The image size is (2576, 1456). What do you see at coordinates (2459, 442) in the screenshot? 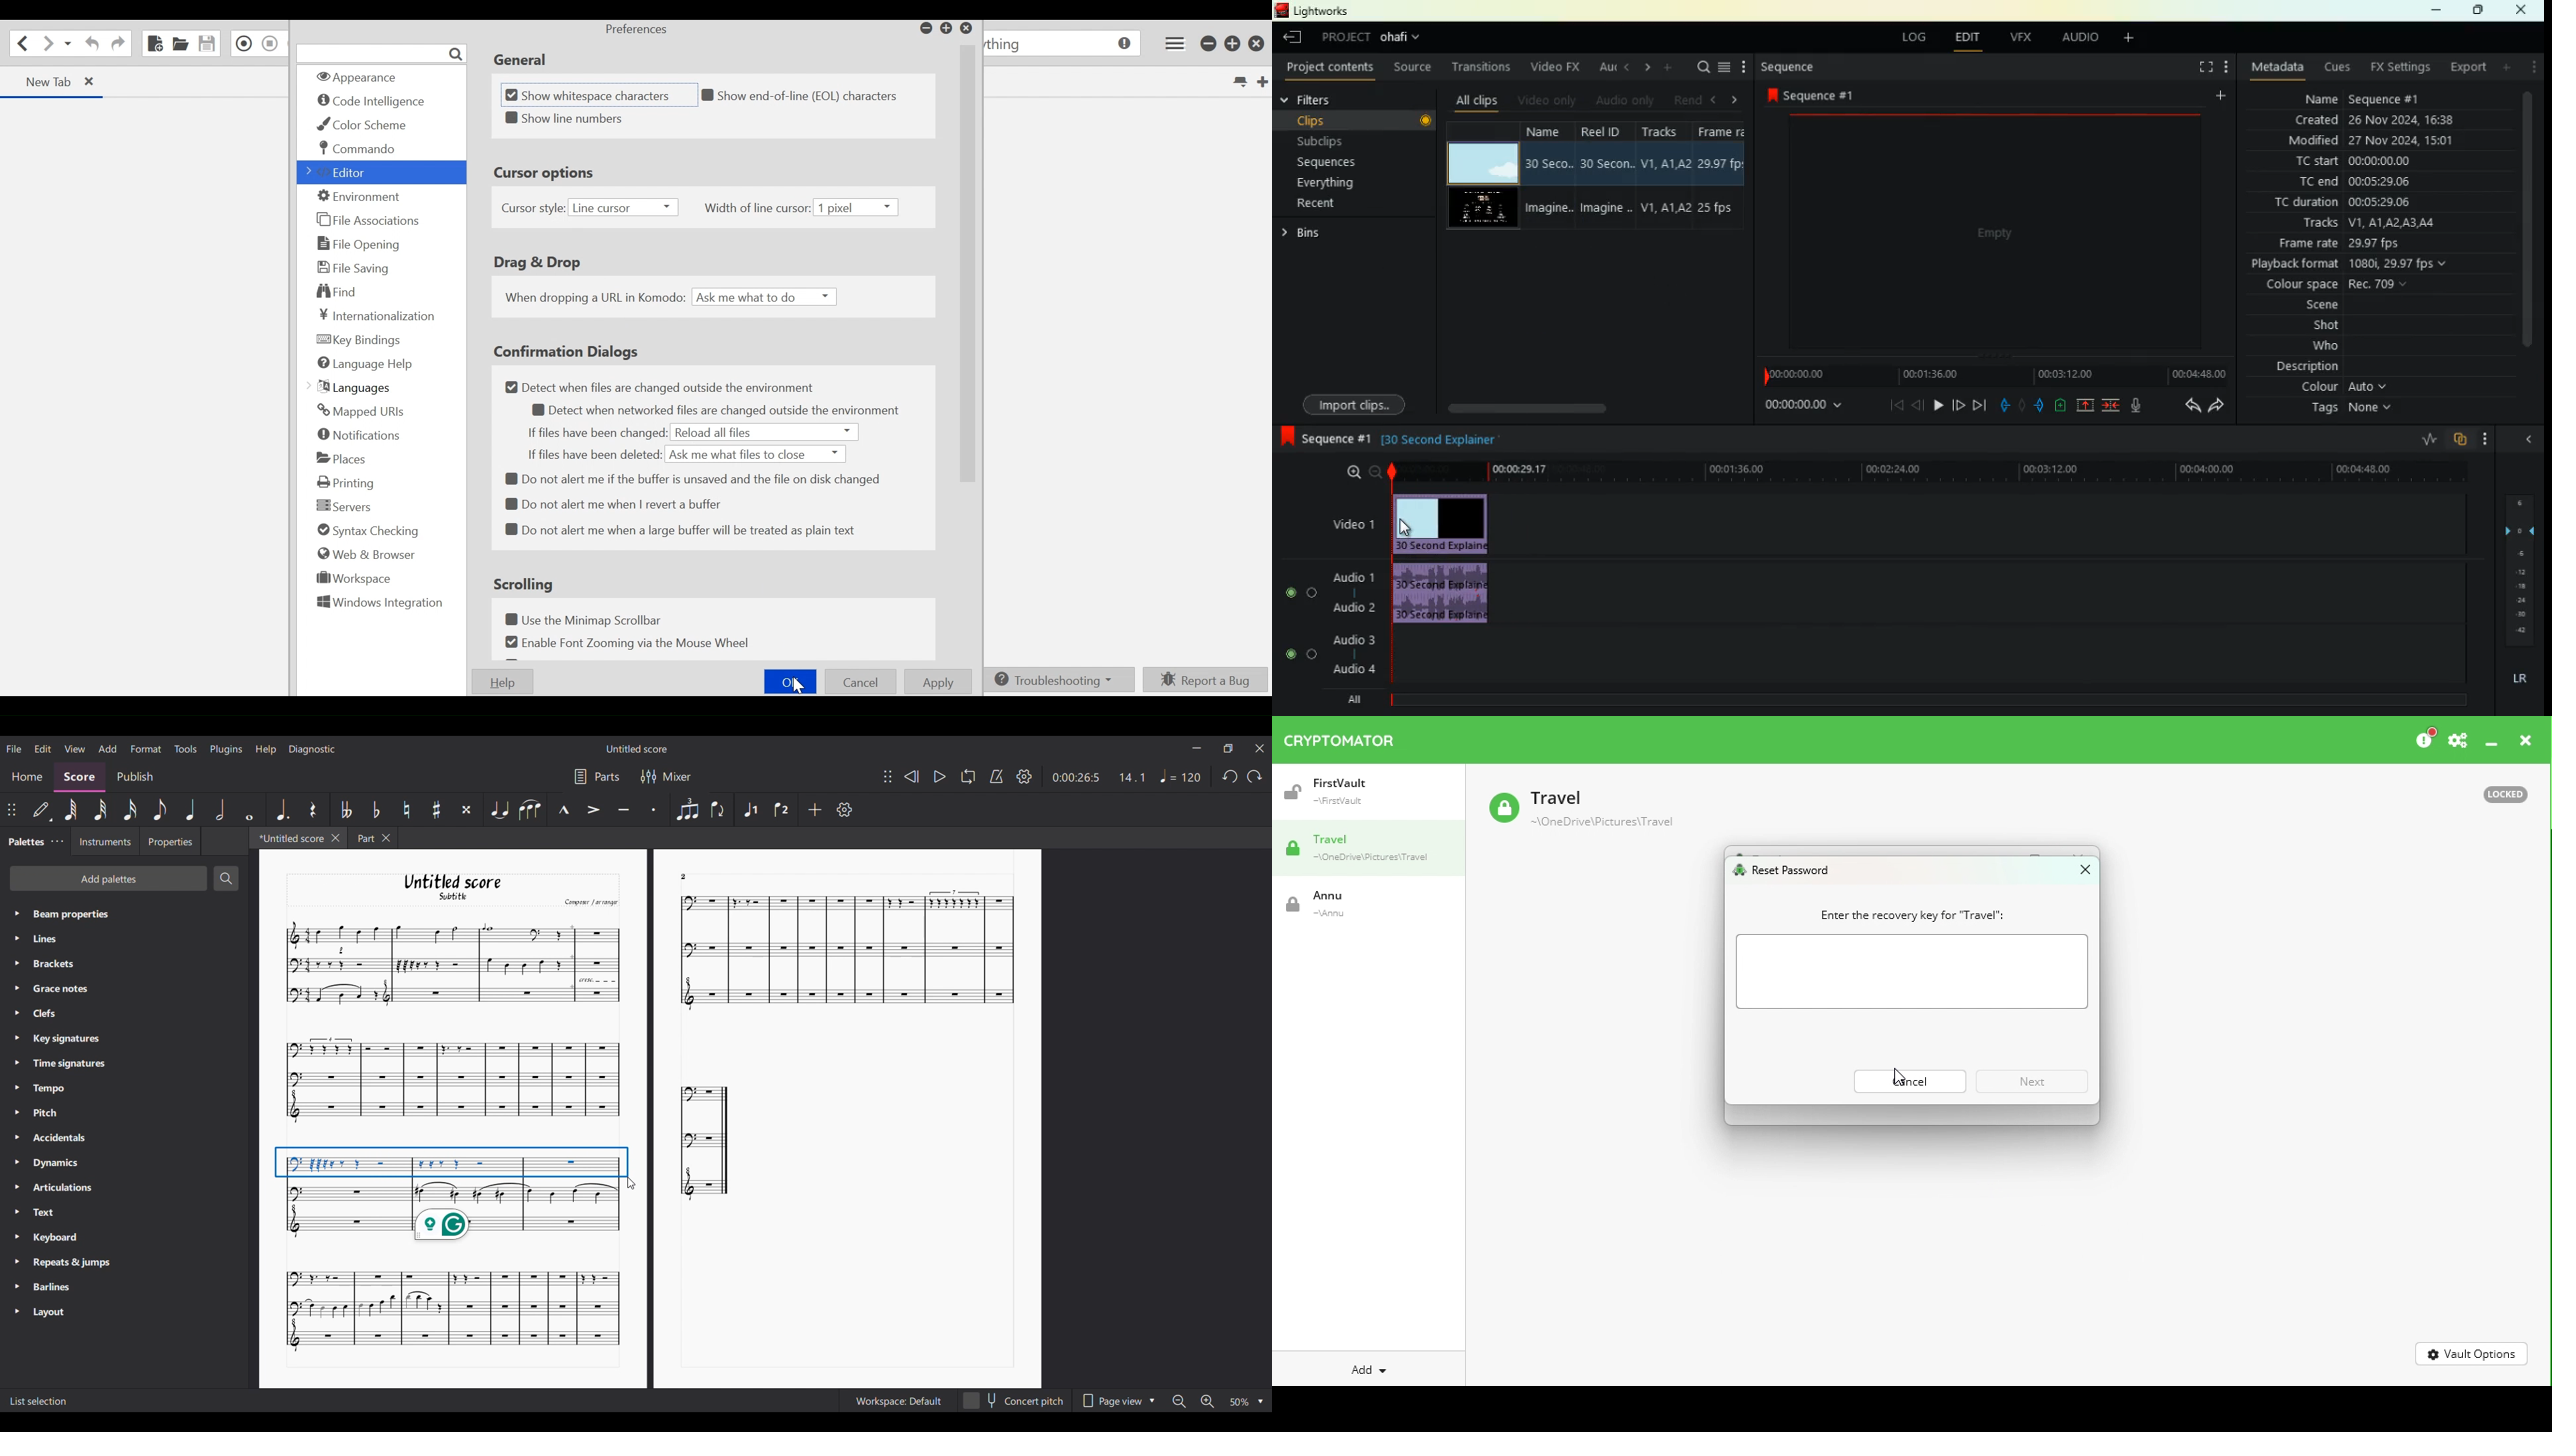
I see `overlap` at bounding box center [2459, 442].